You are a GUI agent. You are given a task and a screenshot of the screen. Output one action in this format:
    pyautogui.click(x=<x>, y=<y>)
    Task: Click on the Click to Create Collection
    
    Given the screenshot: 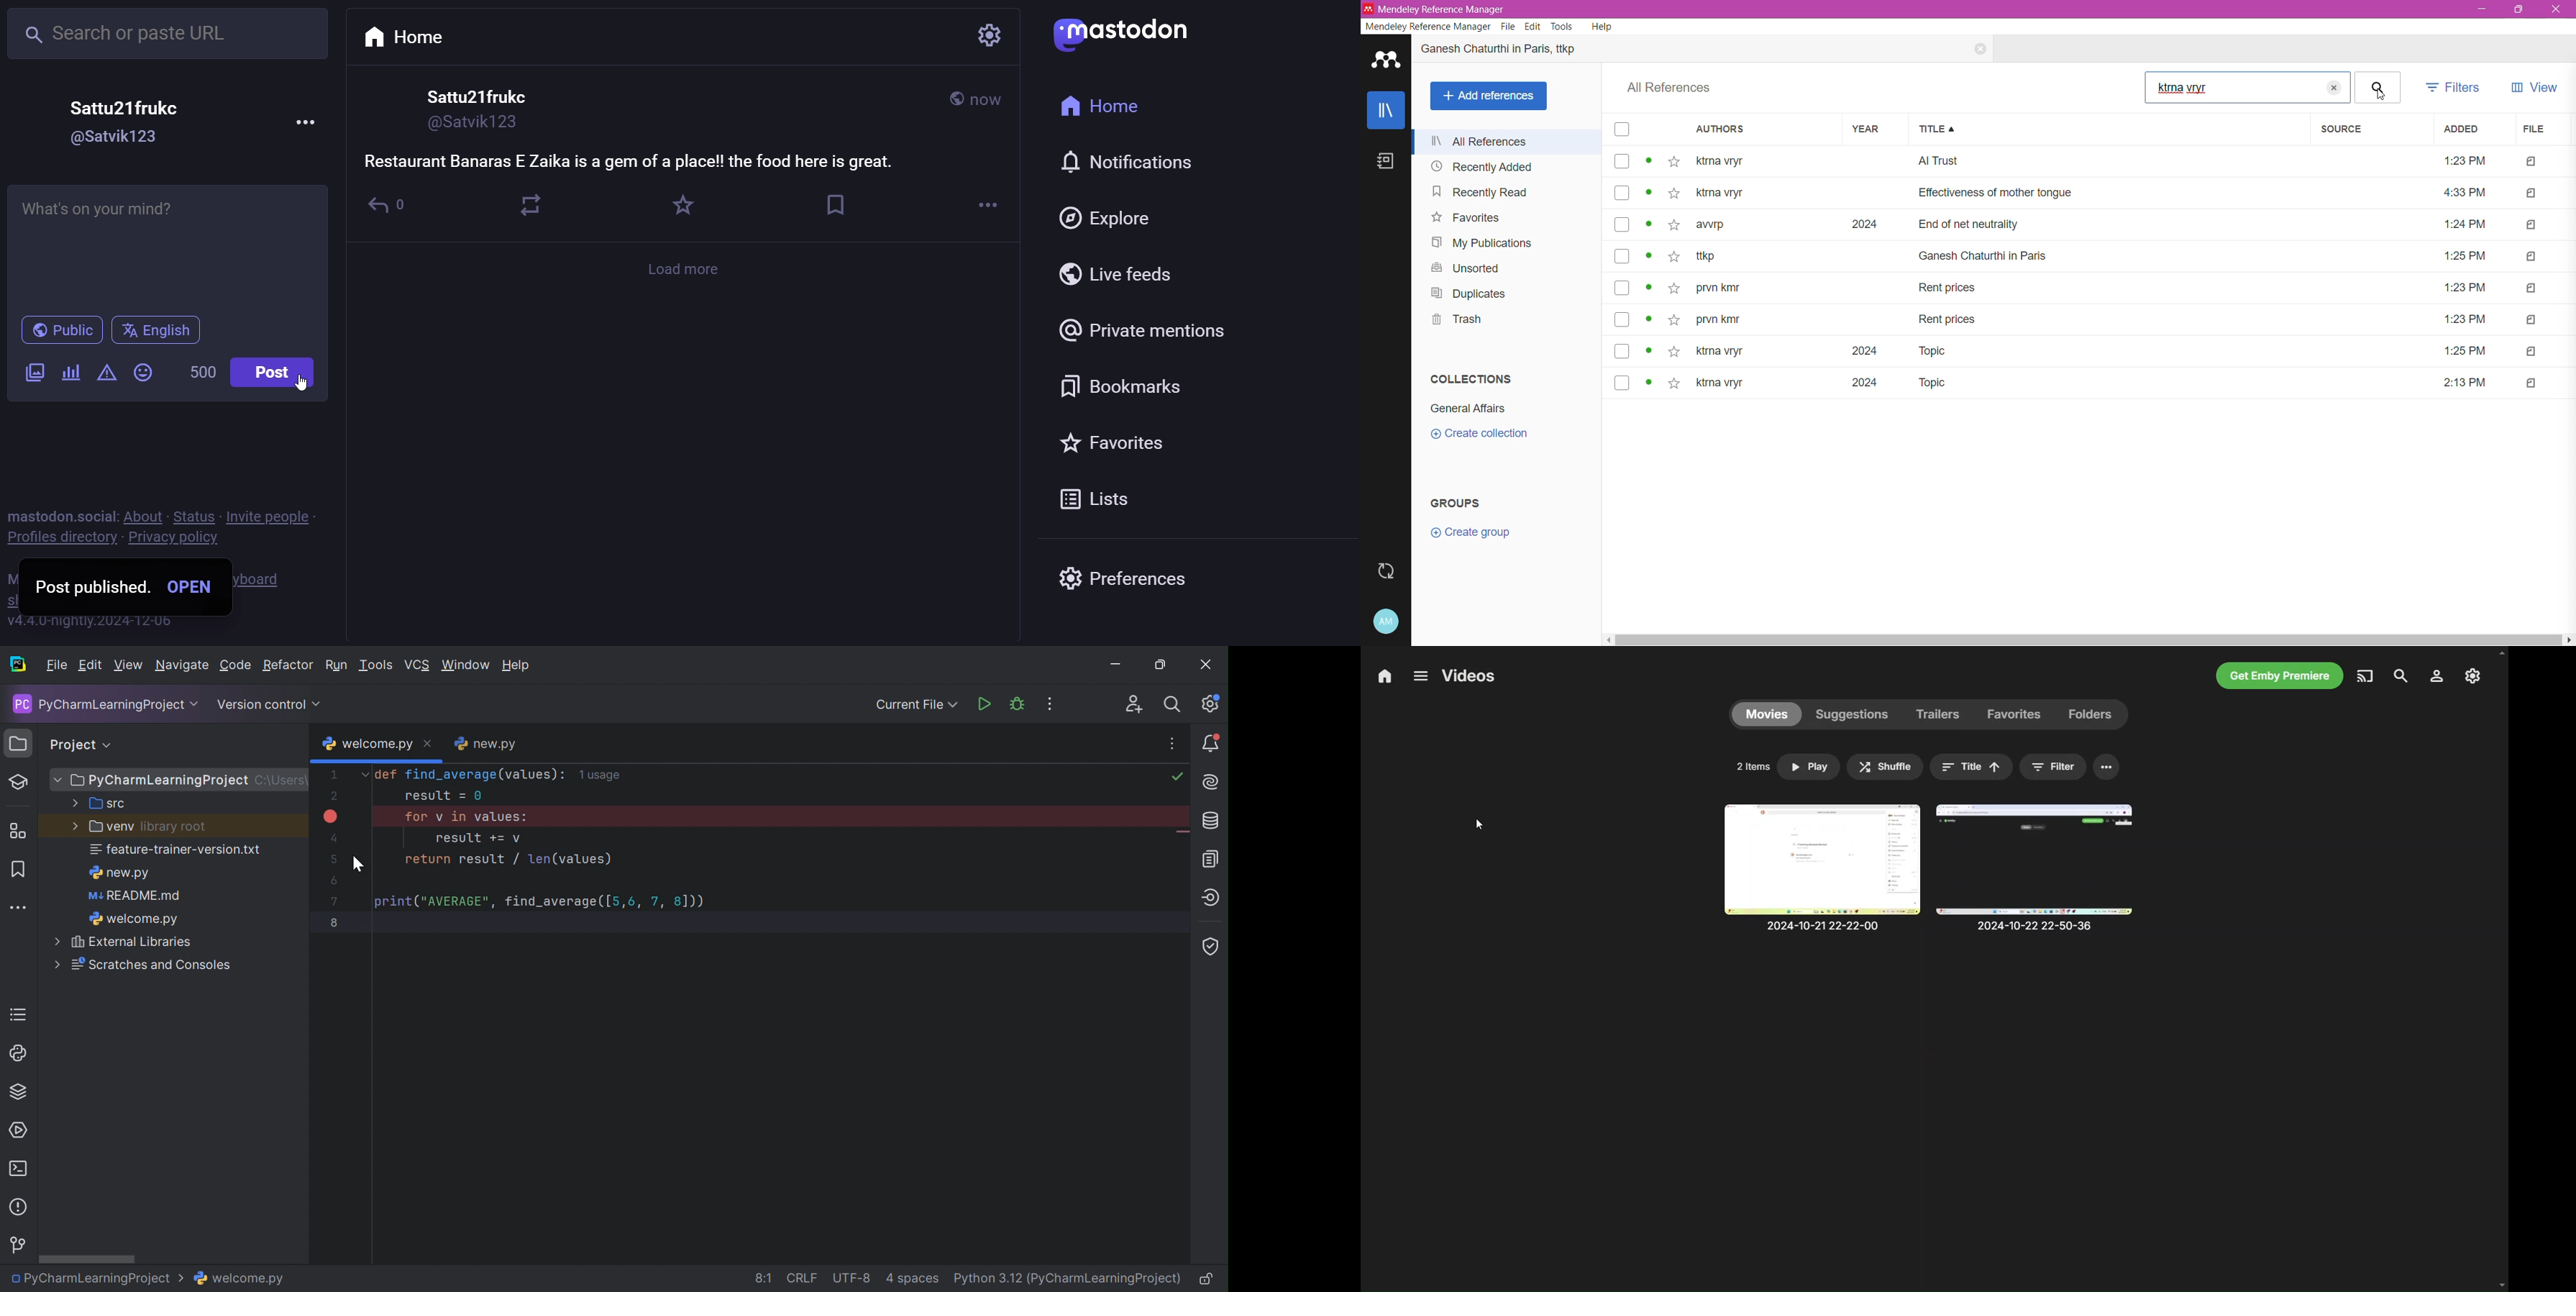 What is the action you would take?
    pyautogui.click(x=1480, y=434)
    